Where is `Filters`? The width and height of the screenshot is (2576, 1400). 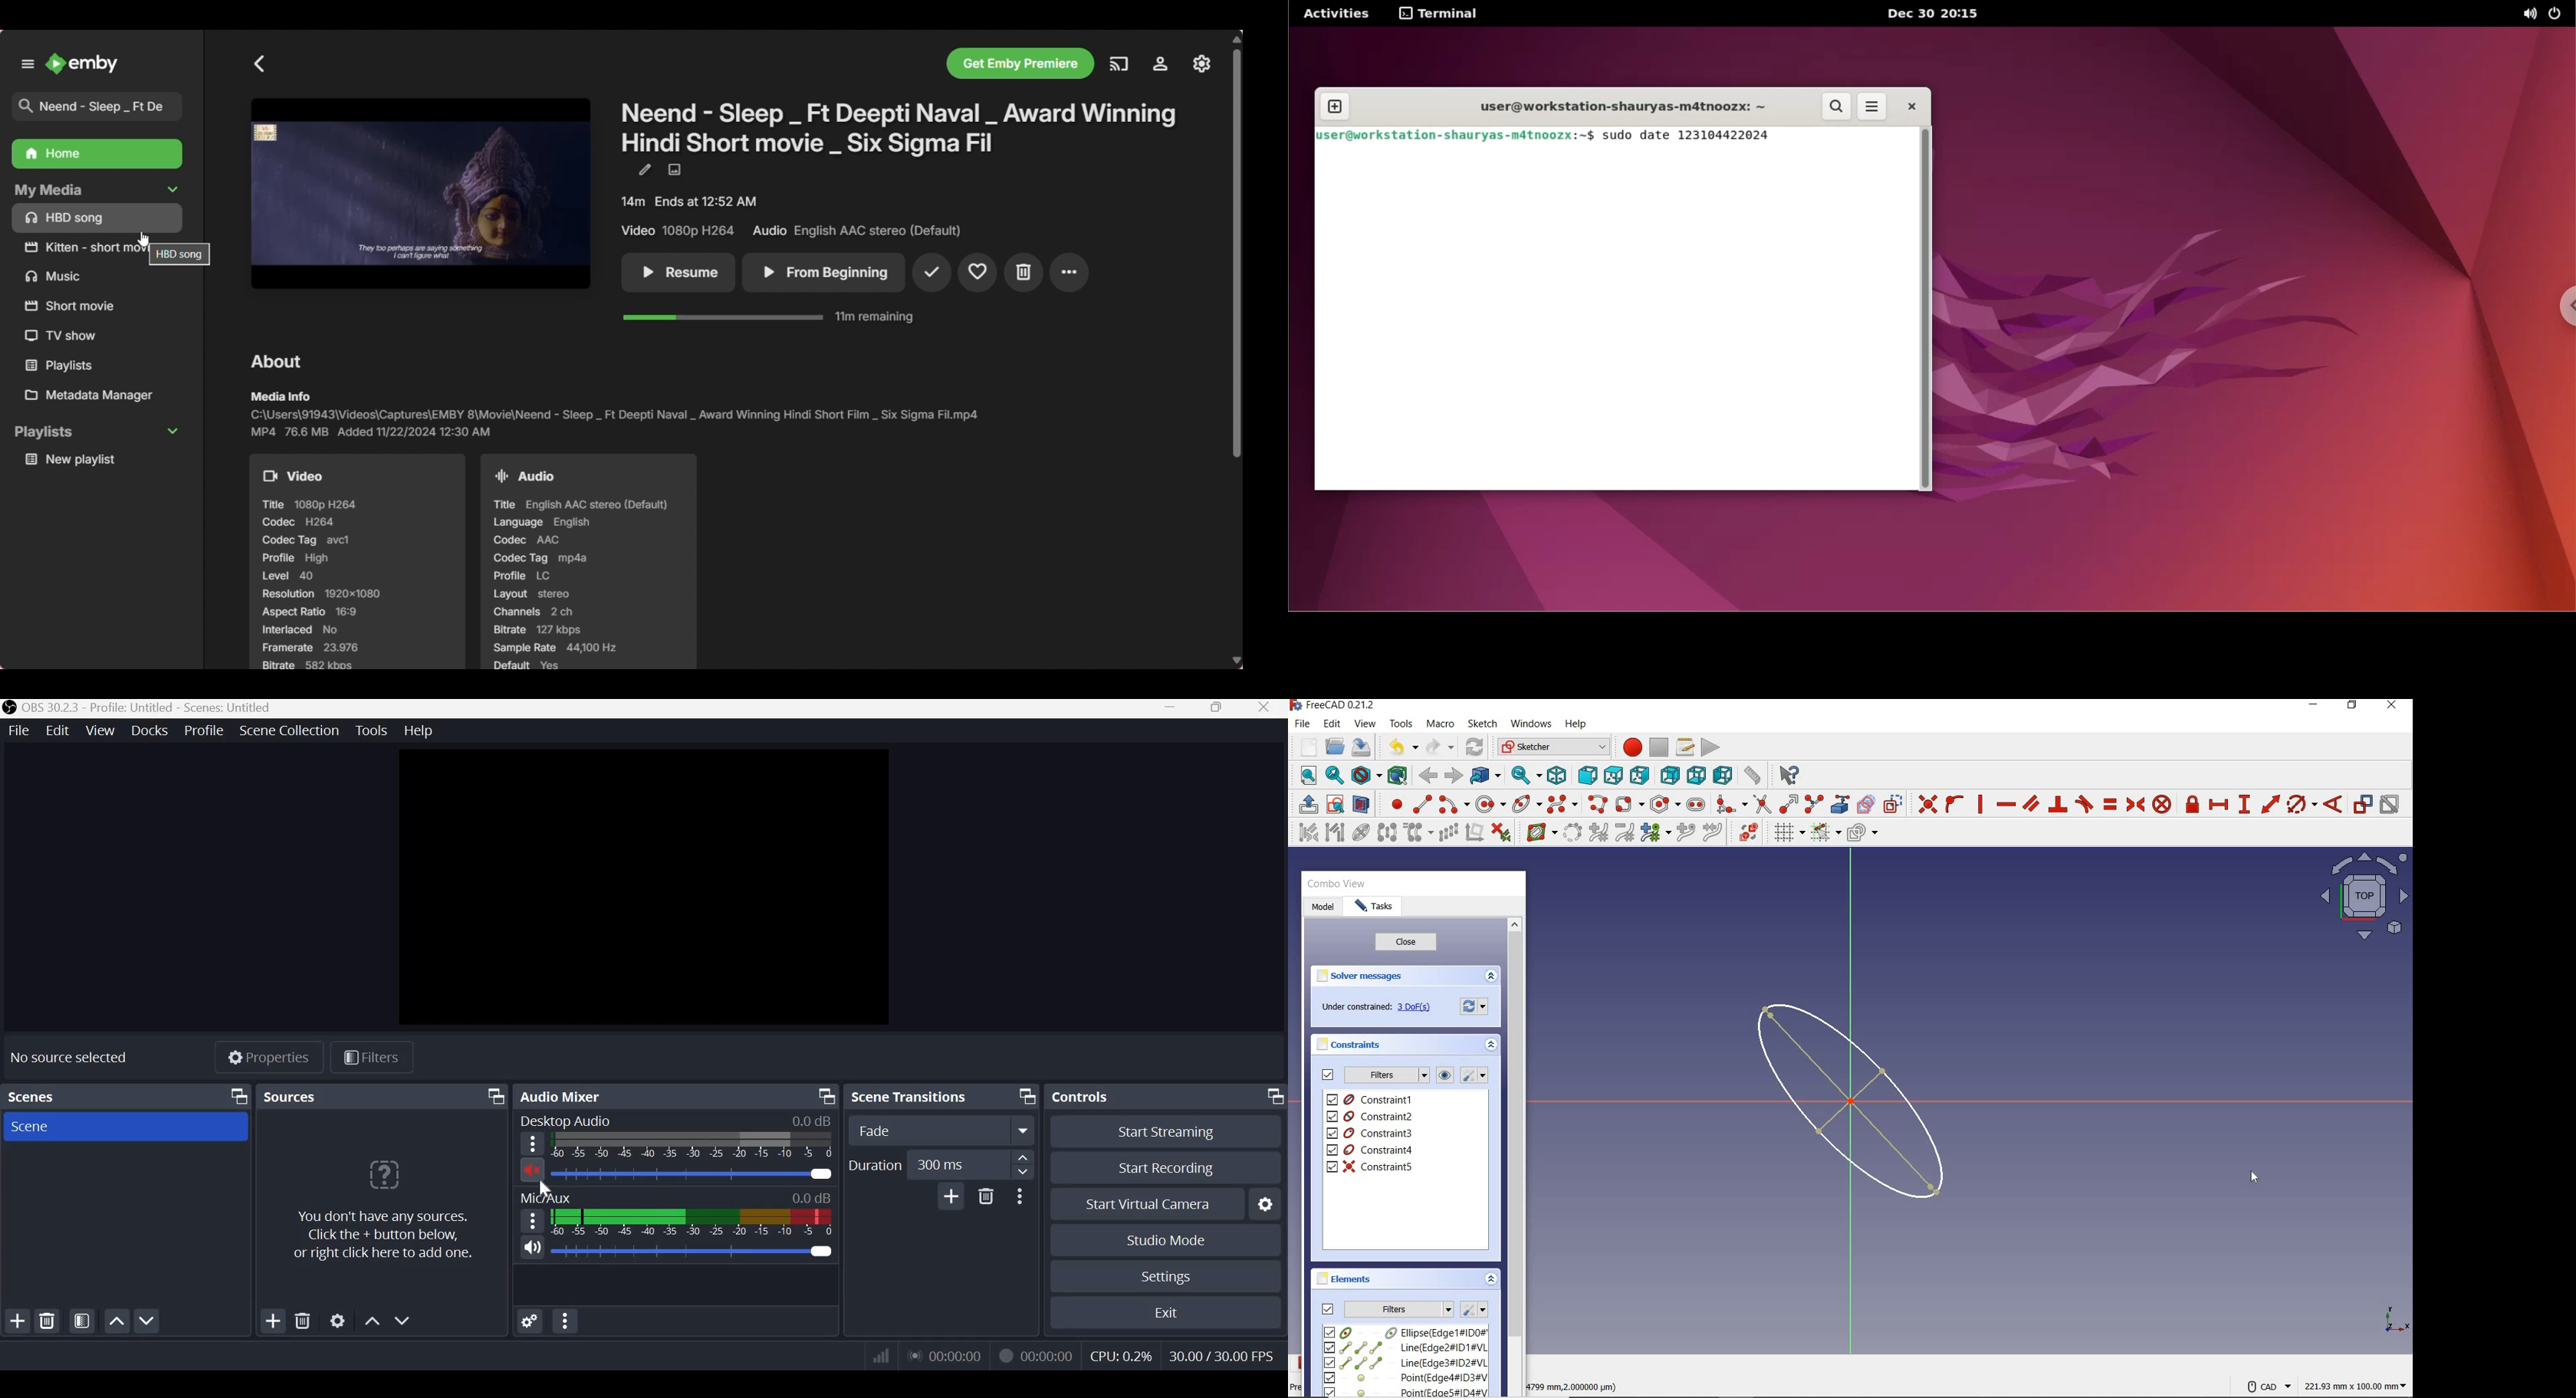
Filters is located at coordinates (370, 1058).